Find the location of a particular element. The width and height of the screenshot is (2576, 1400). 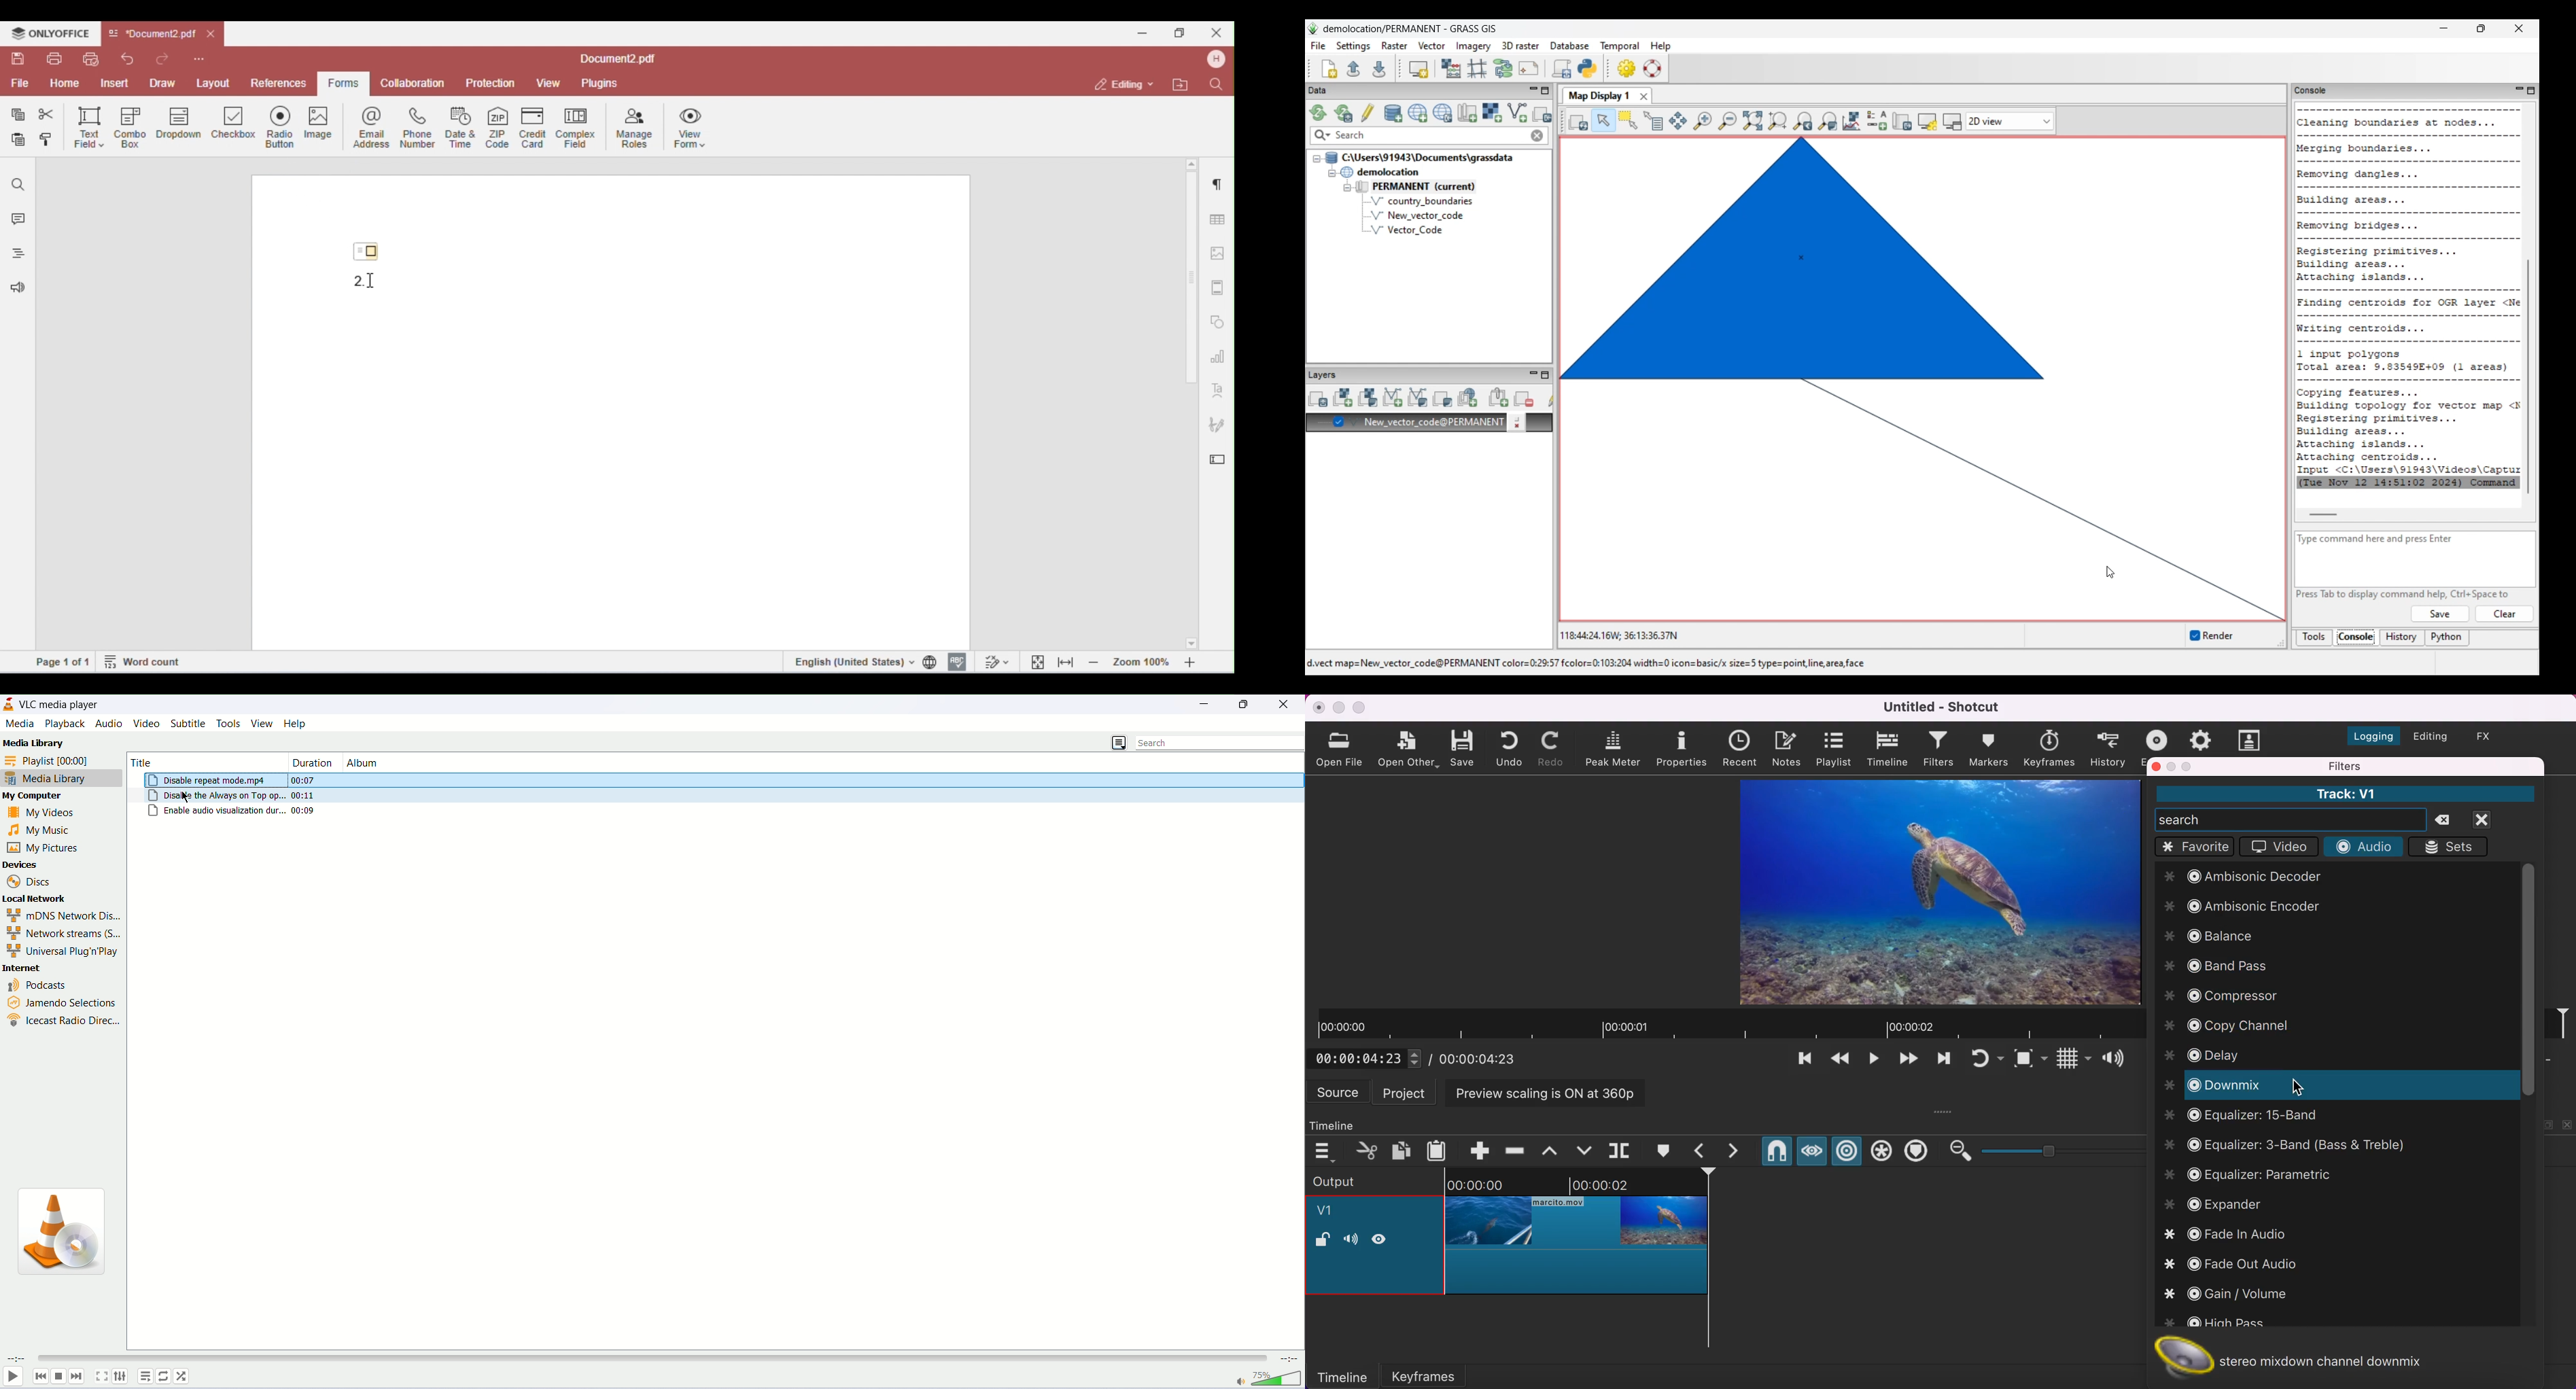

previous is located at coordinates (41, 1376).